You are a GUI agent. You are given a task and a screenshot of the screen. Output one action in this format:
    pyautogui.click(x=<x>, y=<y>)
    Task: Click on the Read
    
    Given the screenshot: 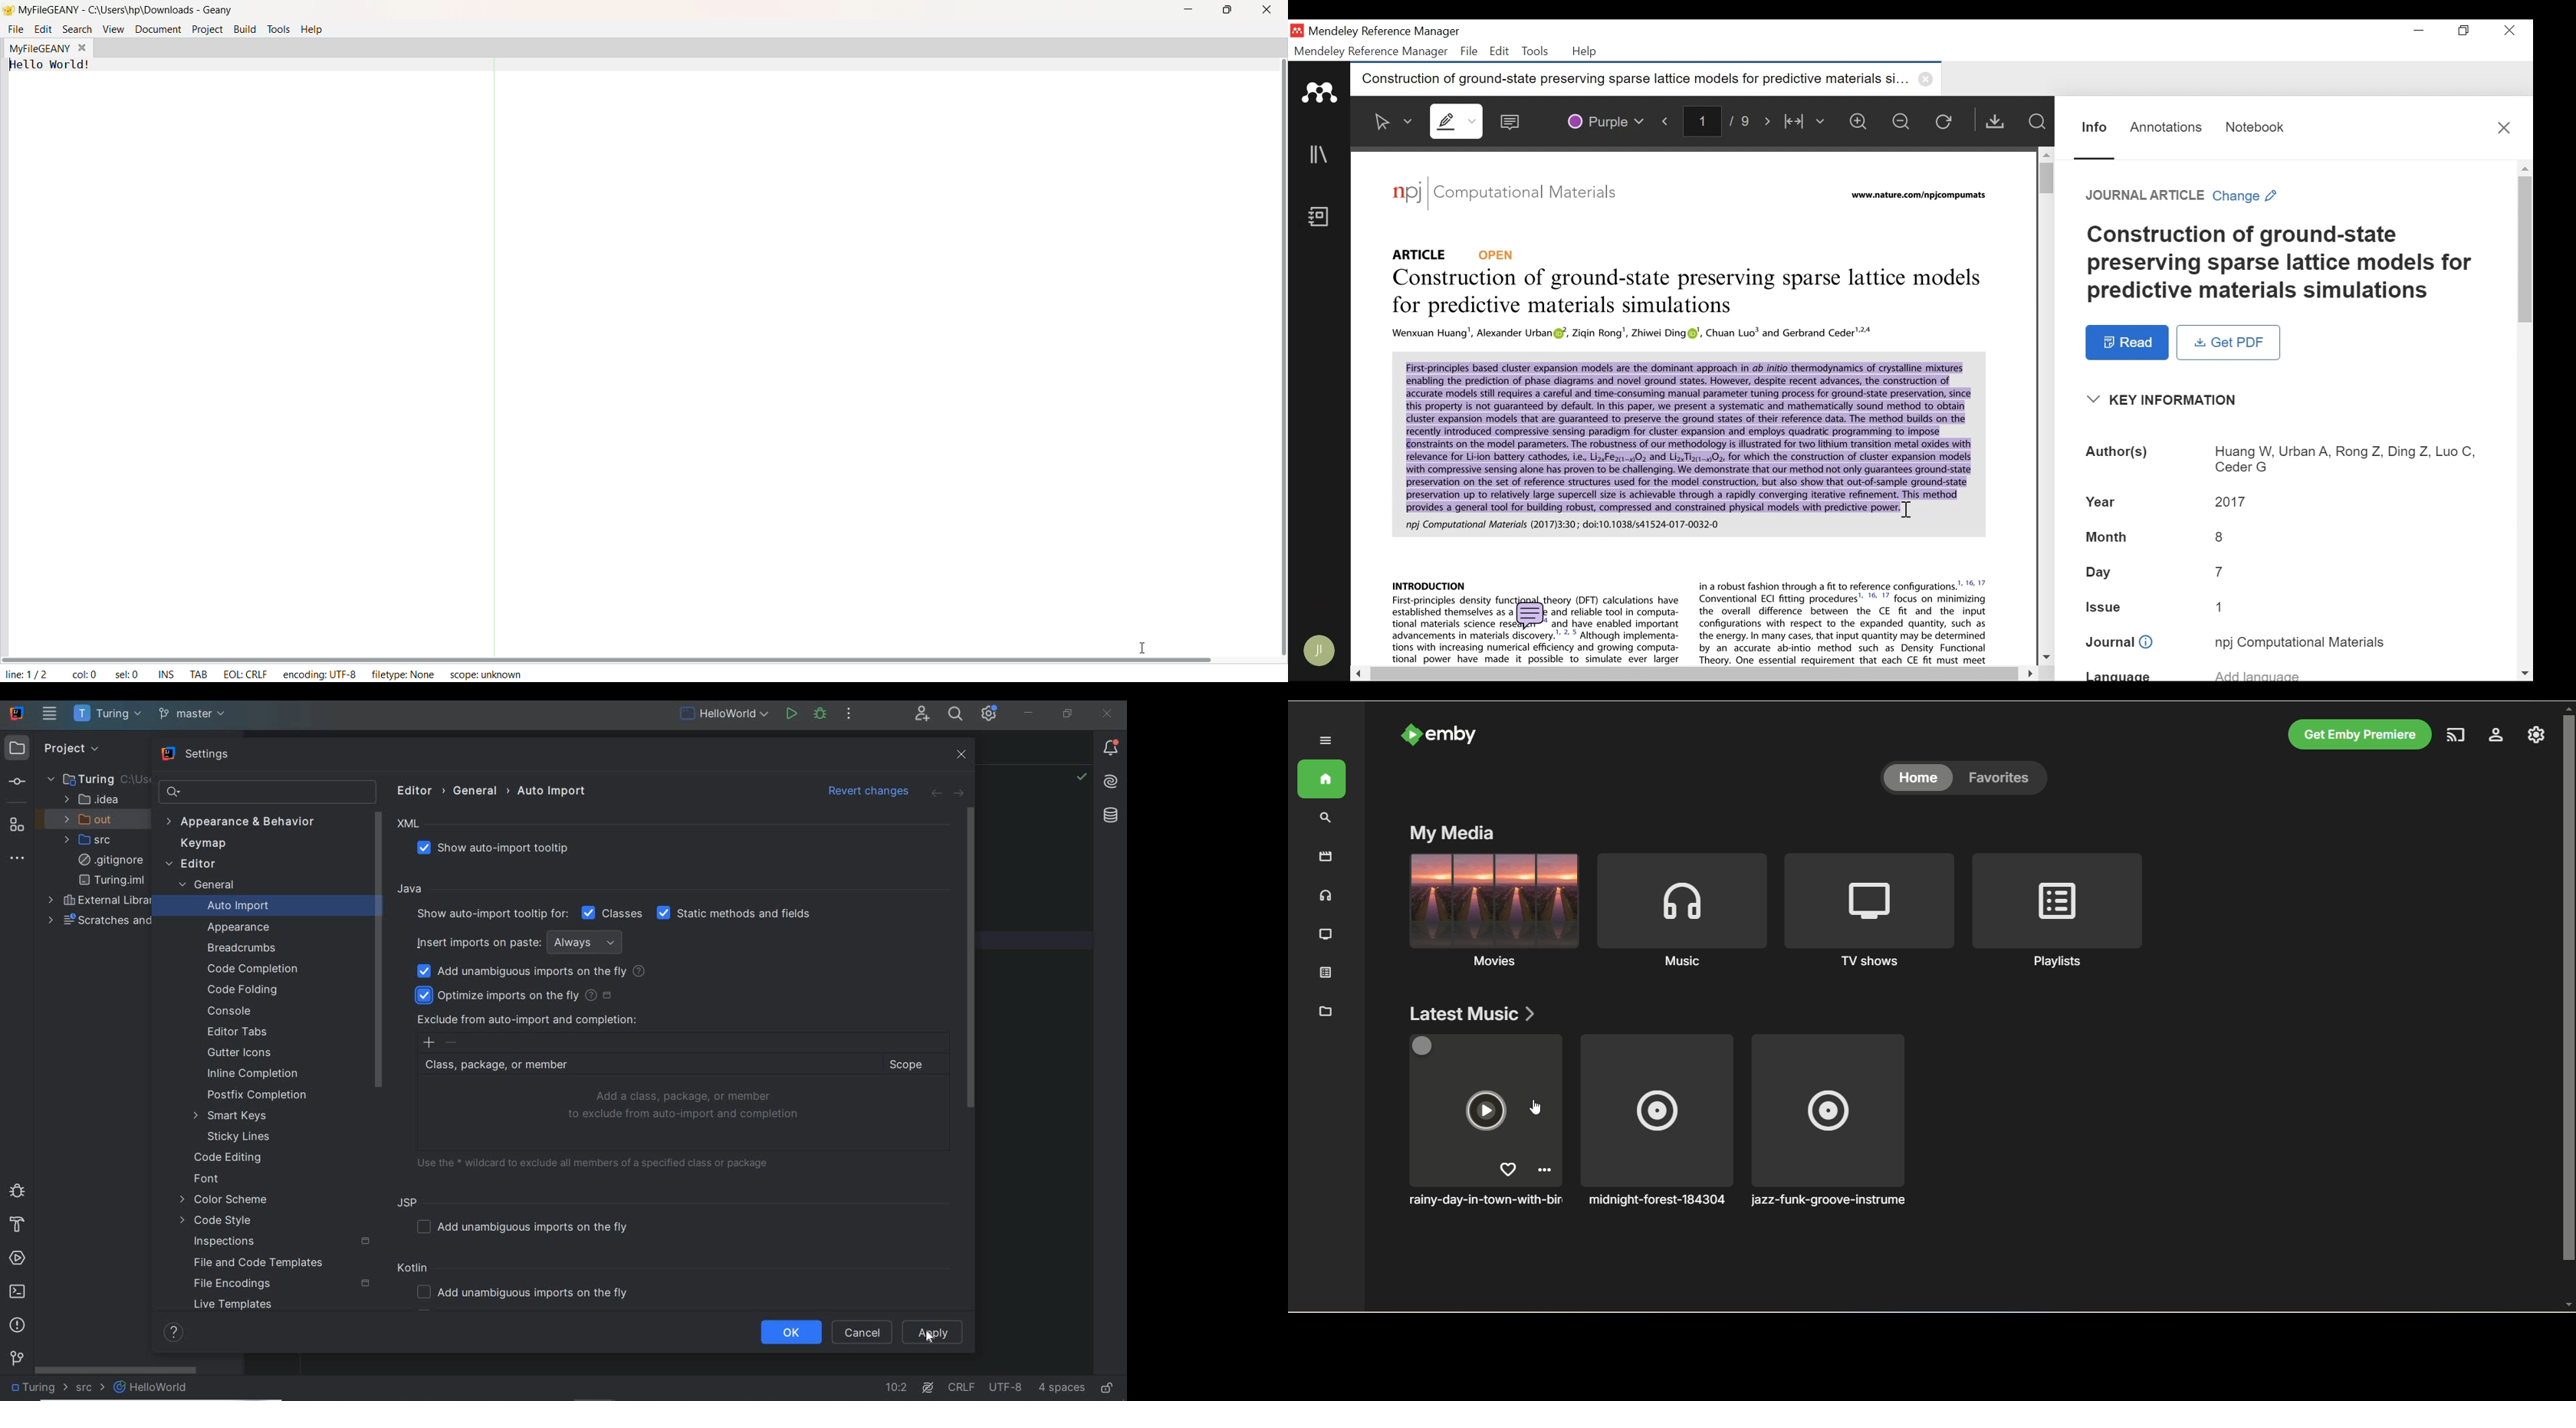 What is the action you would take?
    pyautogui.click(x=2128, y=342)
    